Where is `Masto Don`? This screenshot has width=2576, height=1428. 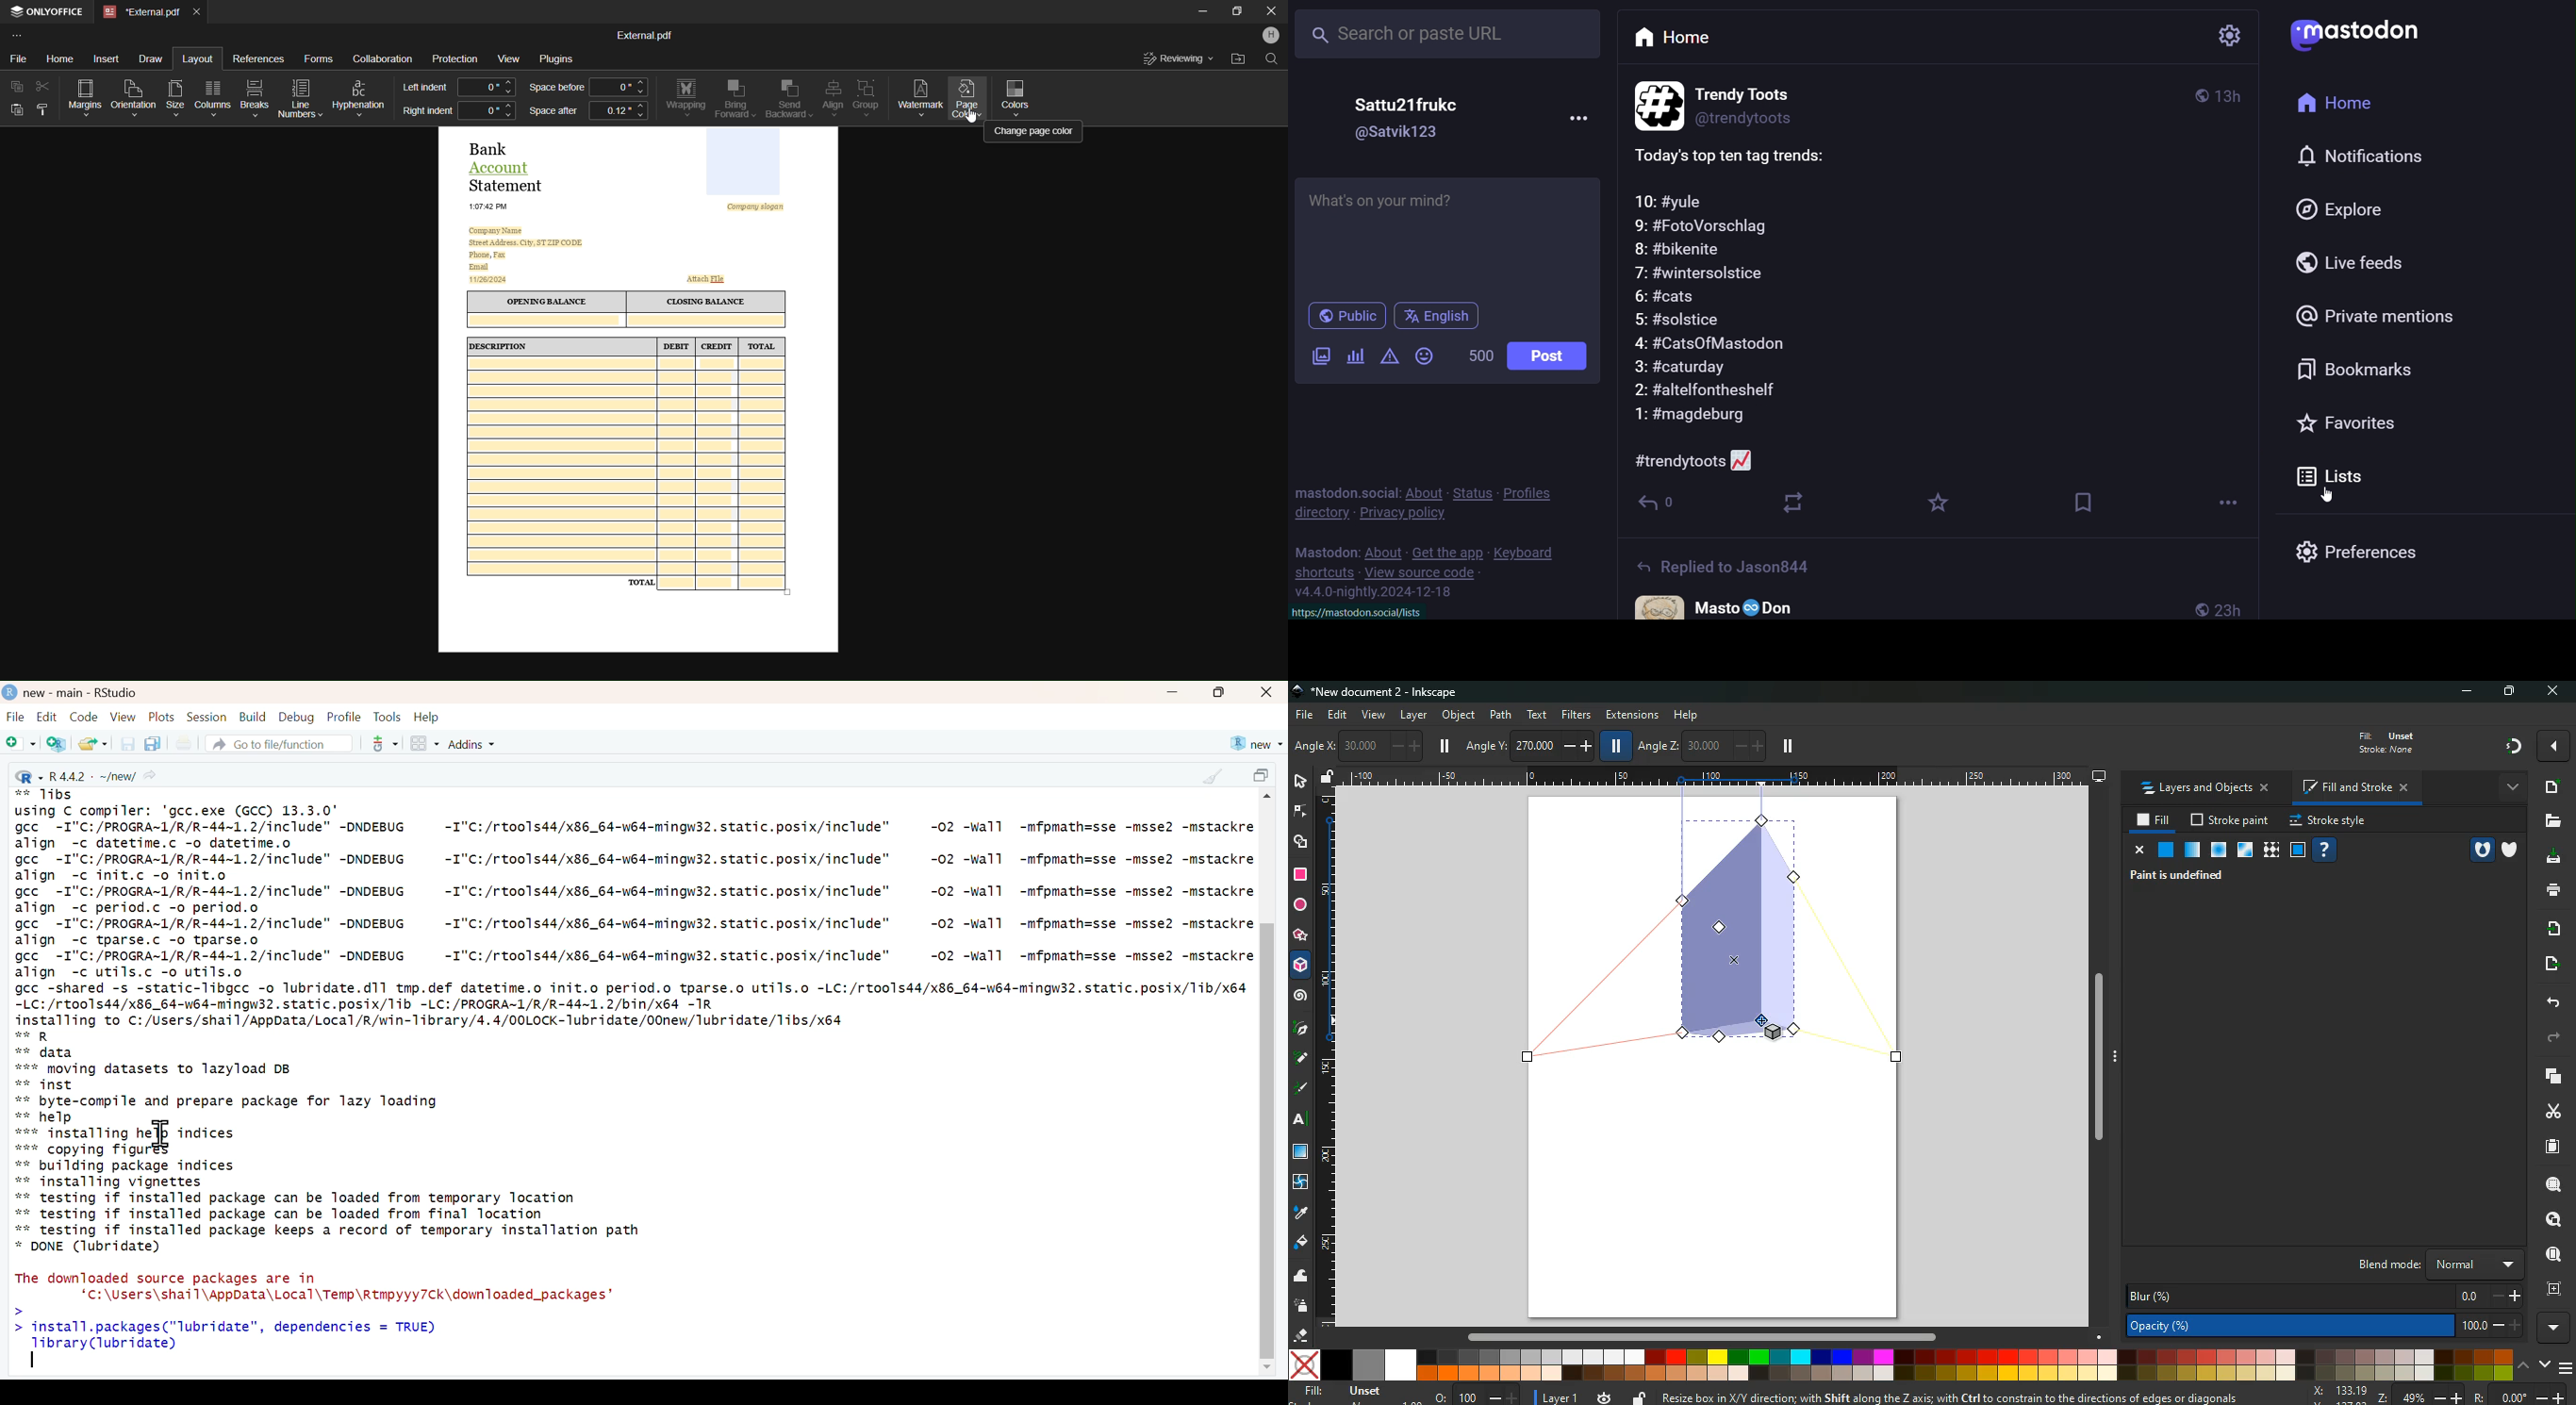 Masto Don is located at coordinates (1763, 604).